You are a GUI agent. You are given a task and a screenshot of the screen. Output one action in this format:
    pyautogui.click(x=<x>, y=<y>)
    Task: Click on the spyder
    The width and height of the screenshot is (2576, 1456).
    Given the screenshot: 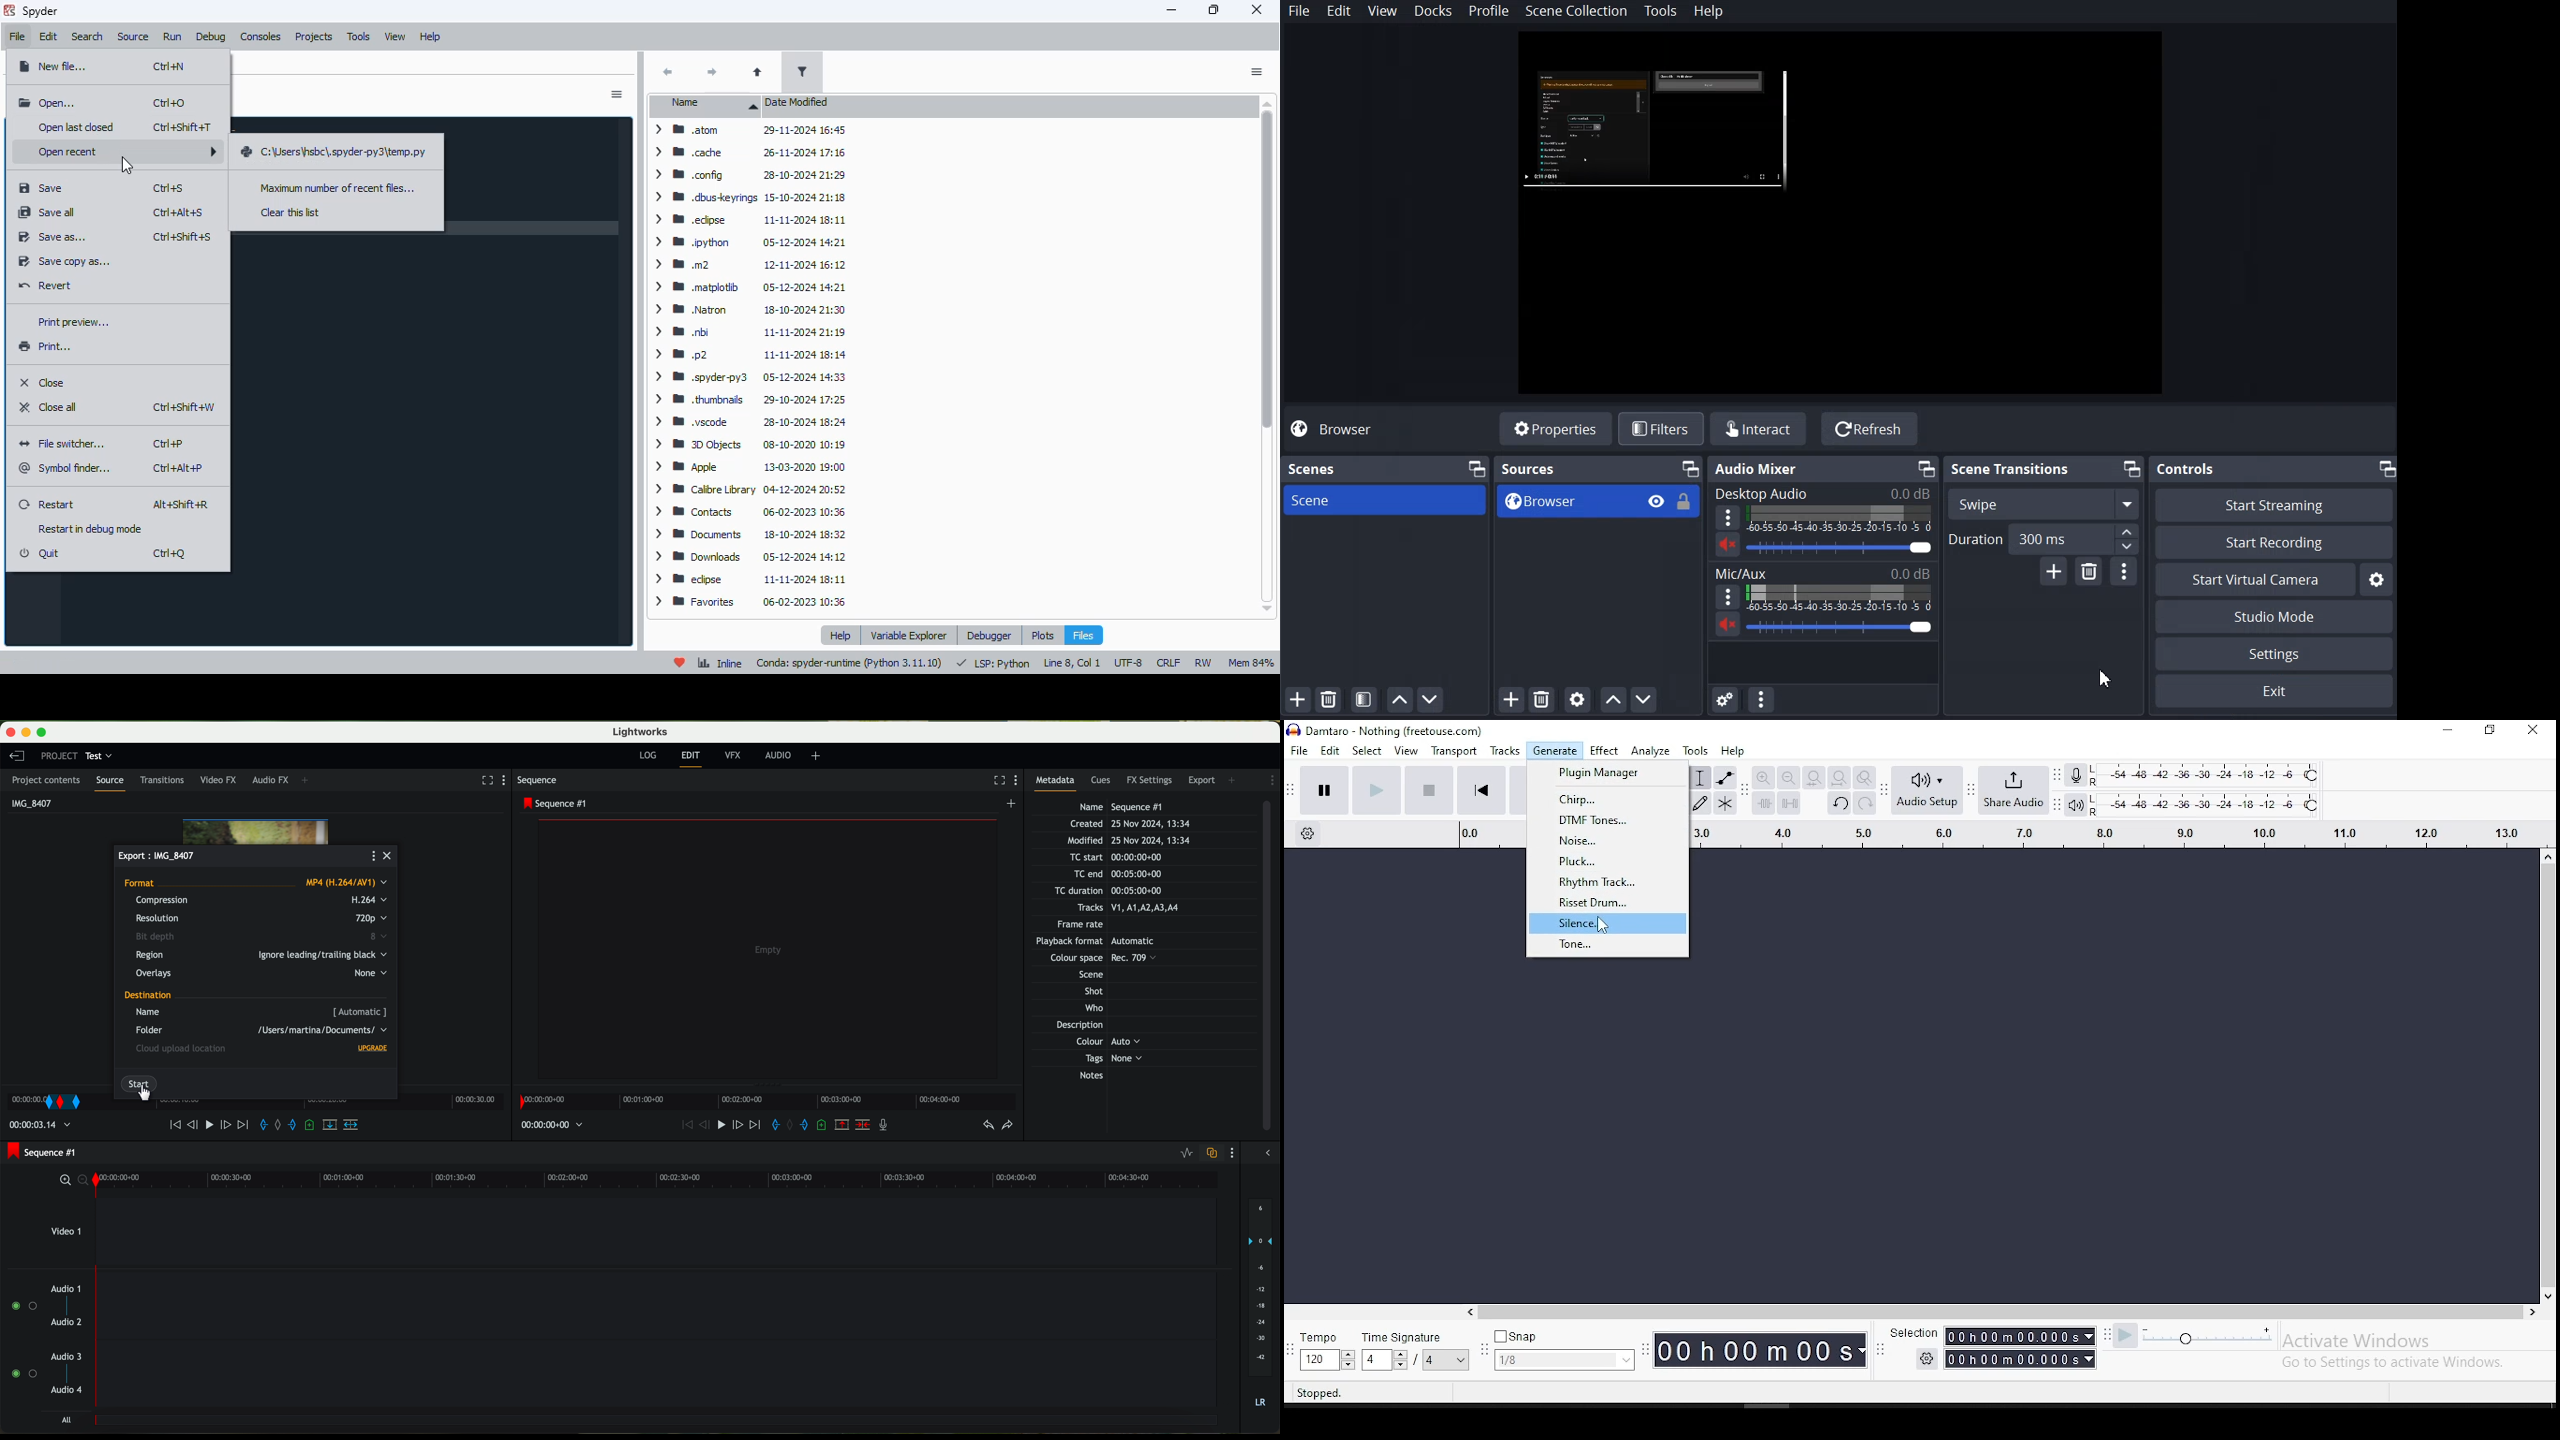 What is the action you would take?
    pyautogui.click(x=40, y=11)
    